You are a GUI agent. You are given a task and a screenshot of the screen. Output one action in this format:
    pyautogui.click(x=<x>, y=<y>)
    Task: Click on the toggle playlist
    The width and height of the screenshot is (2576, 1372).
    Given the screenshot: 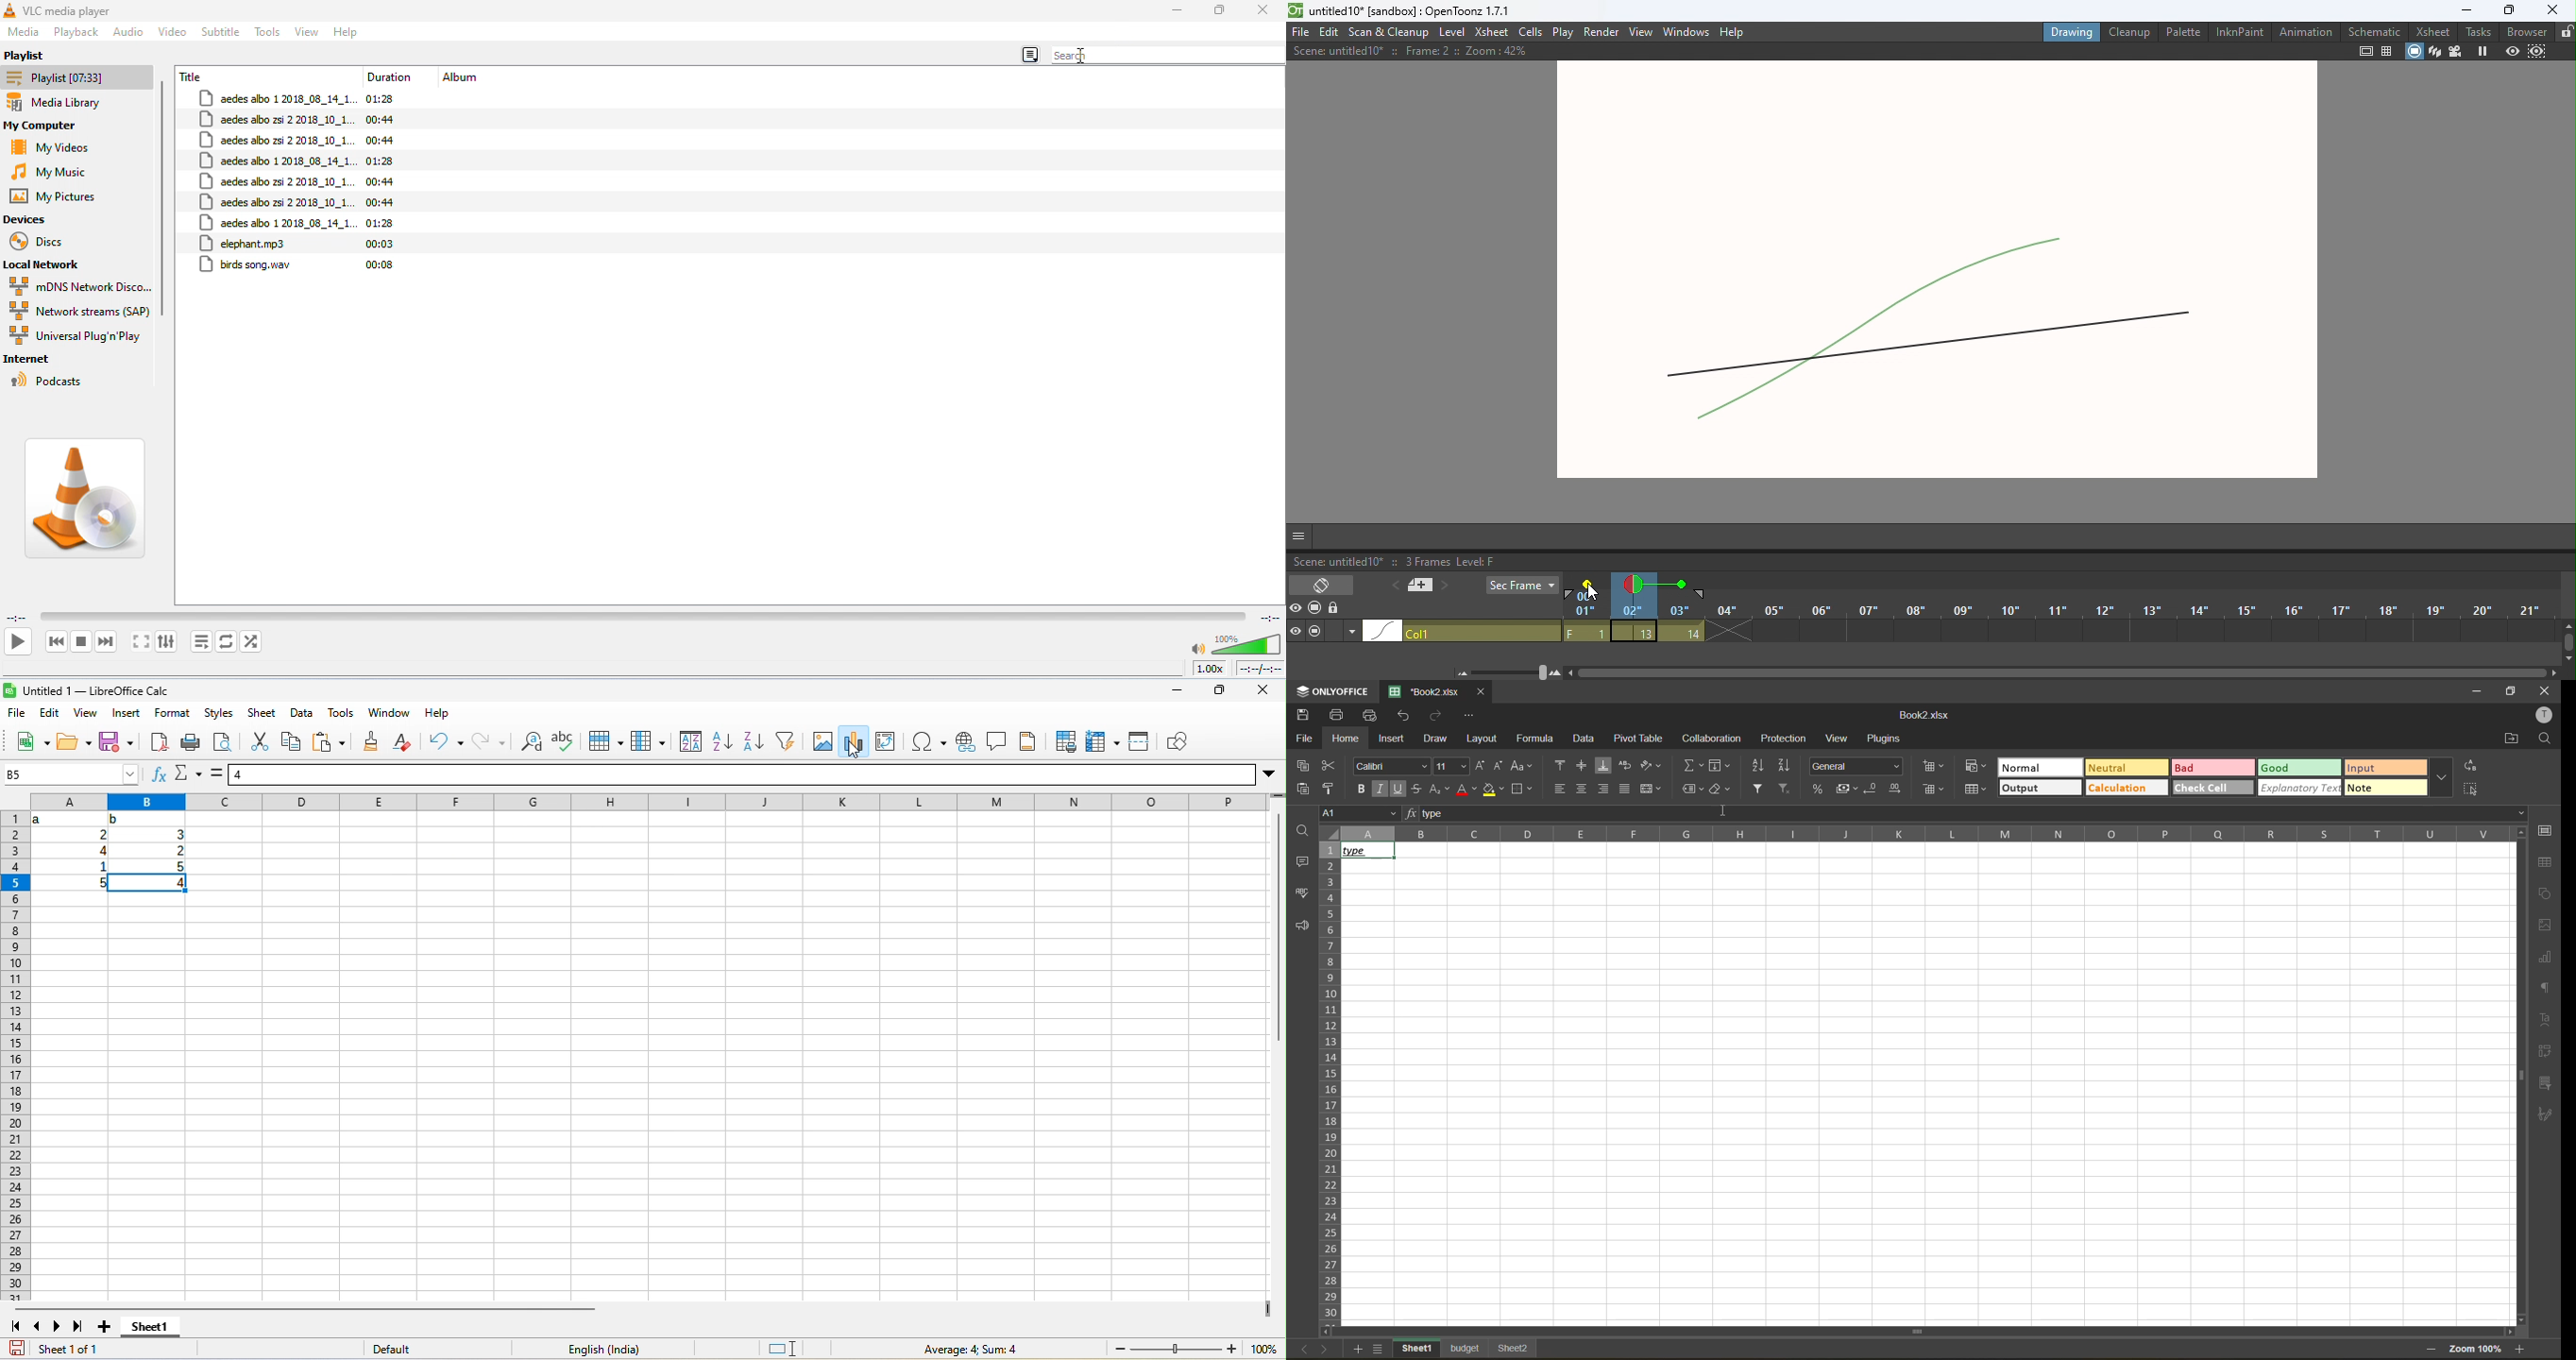 What is the action you would take?
    pyautogui.click(x=201, y=641)
    